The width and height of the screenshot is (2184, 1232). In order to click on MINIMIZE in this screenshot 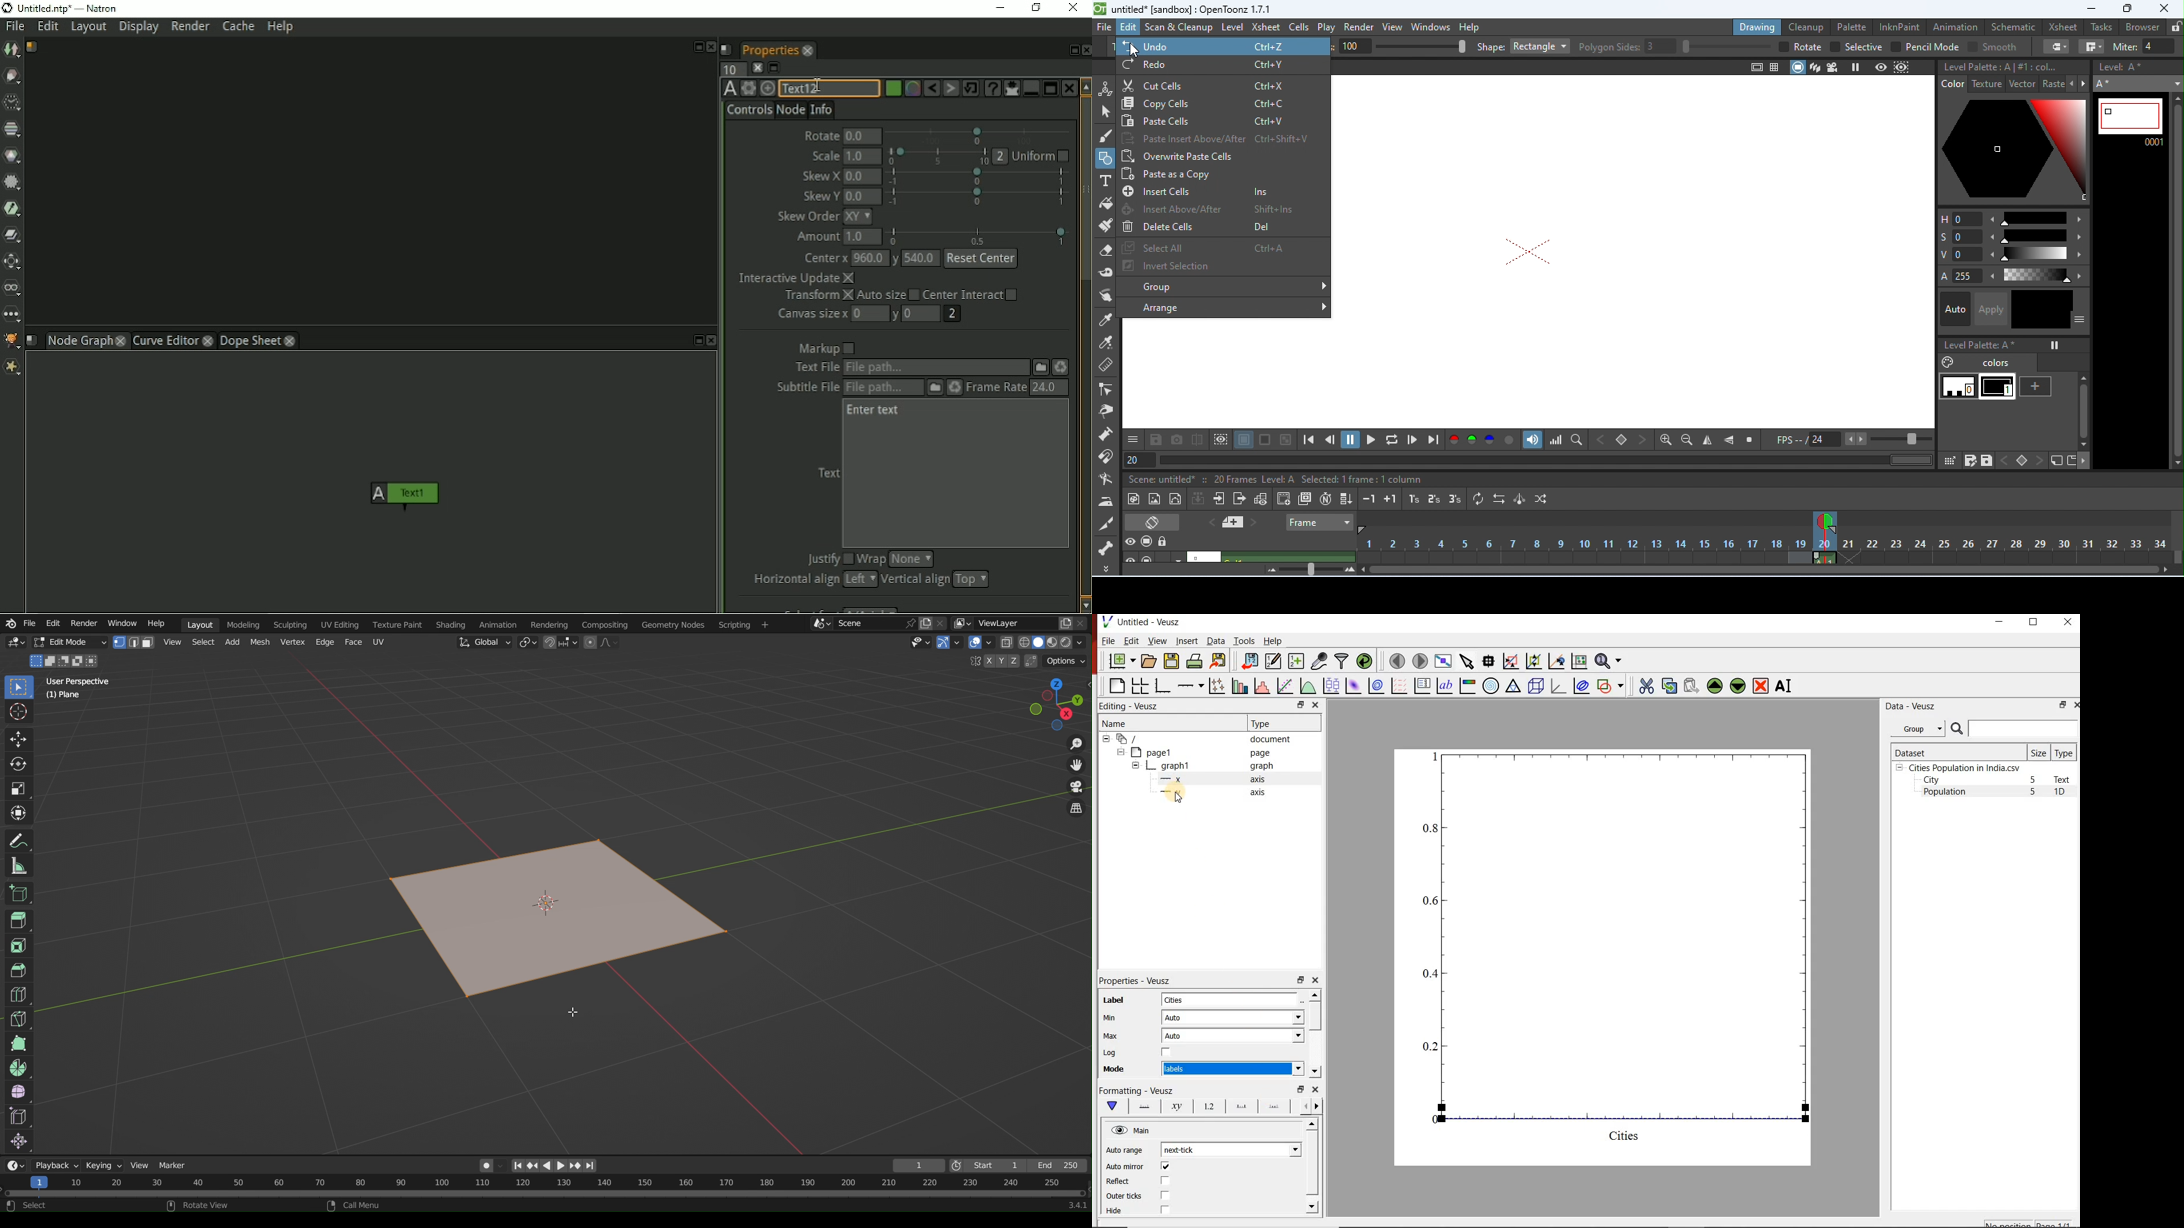, I will do `click(2000, 622)`.